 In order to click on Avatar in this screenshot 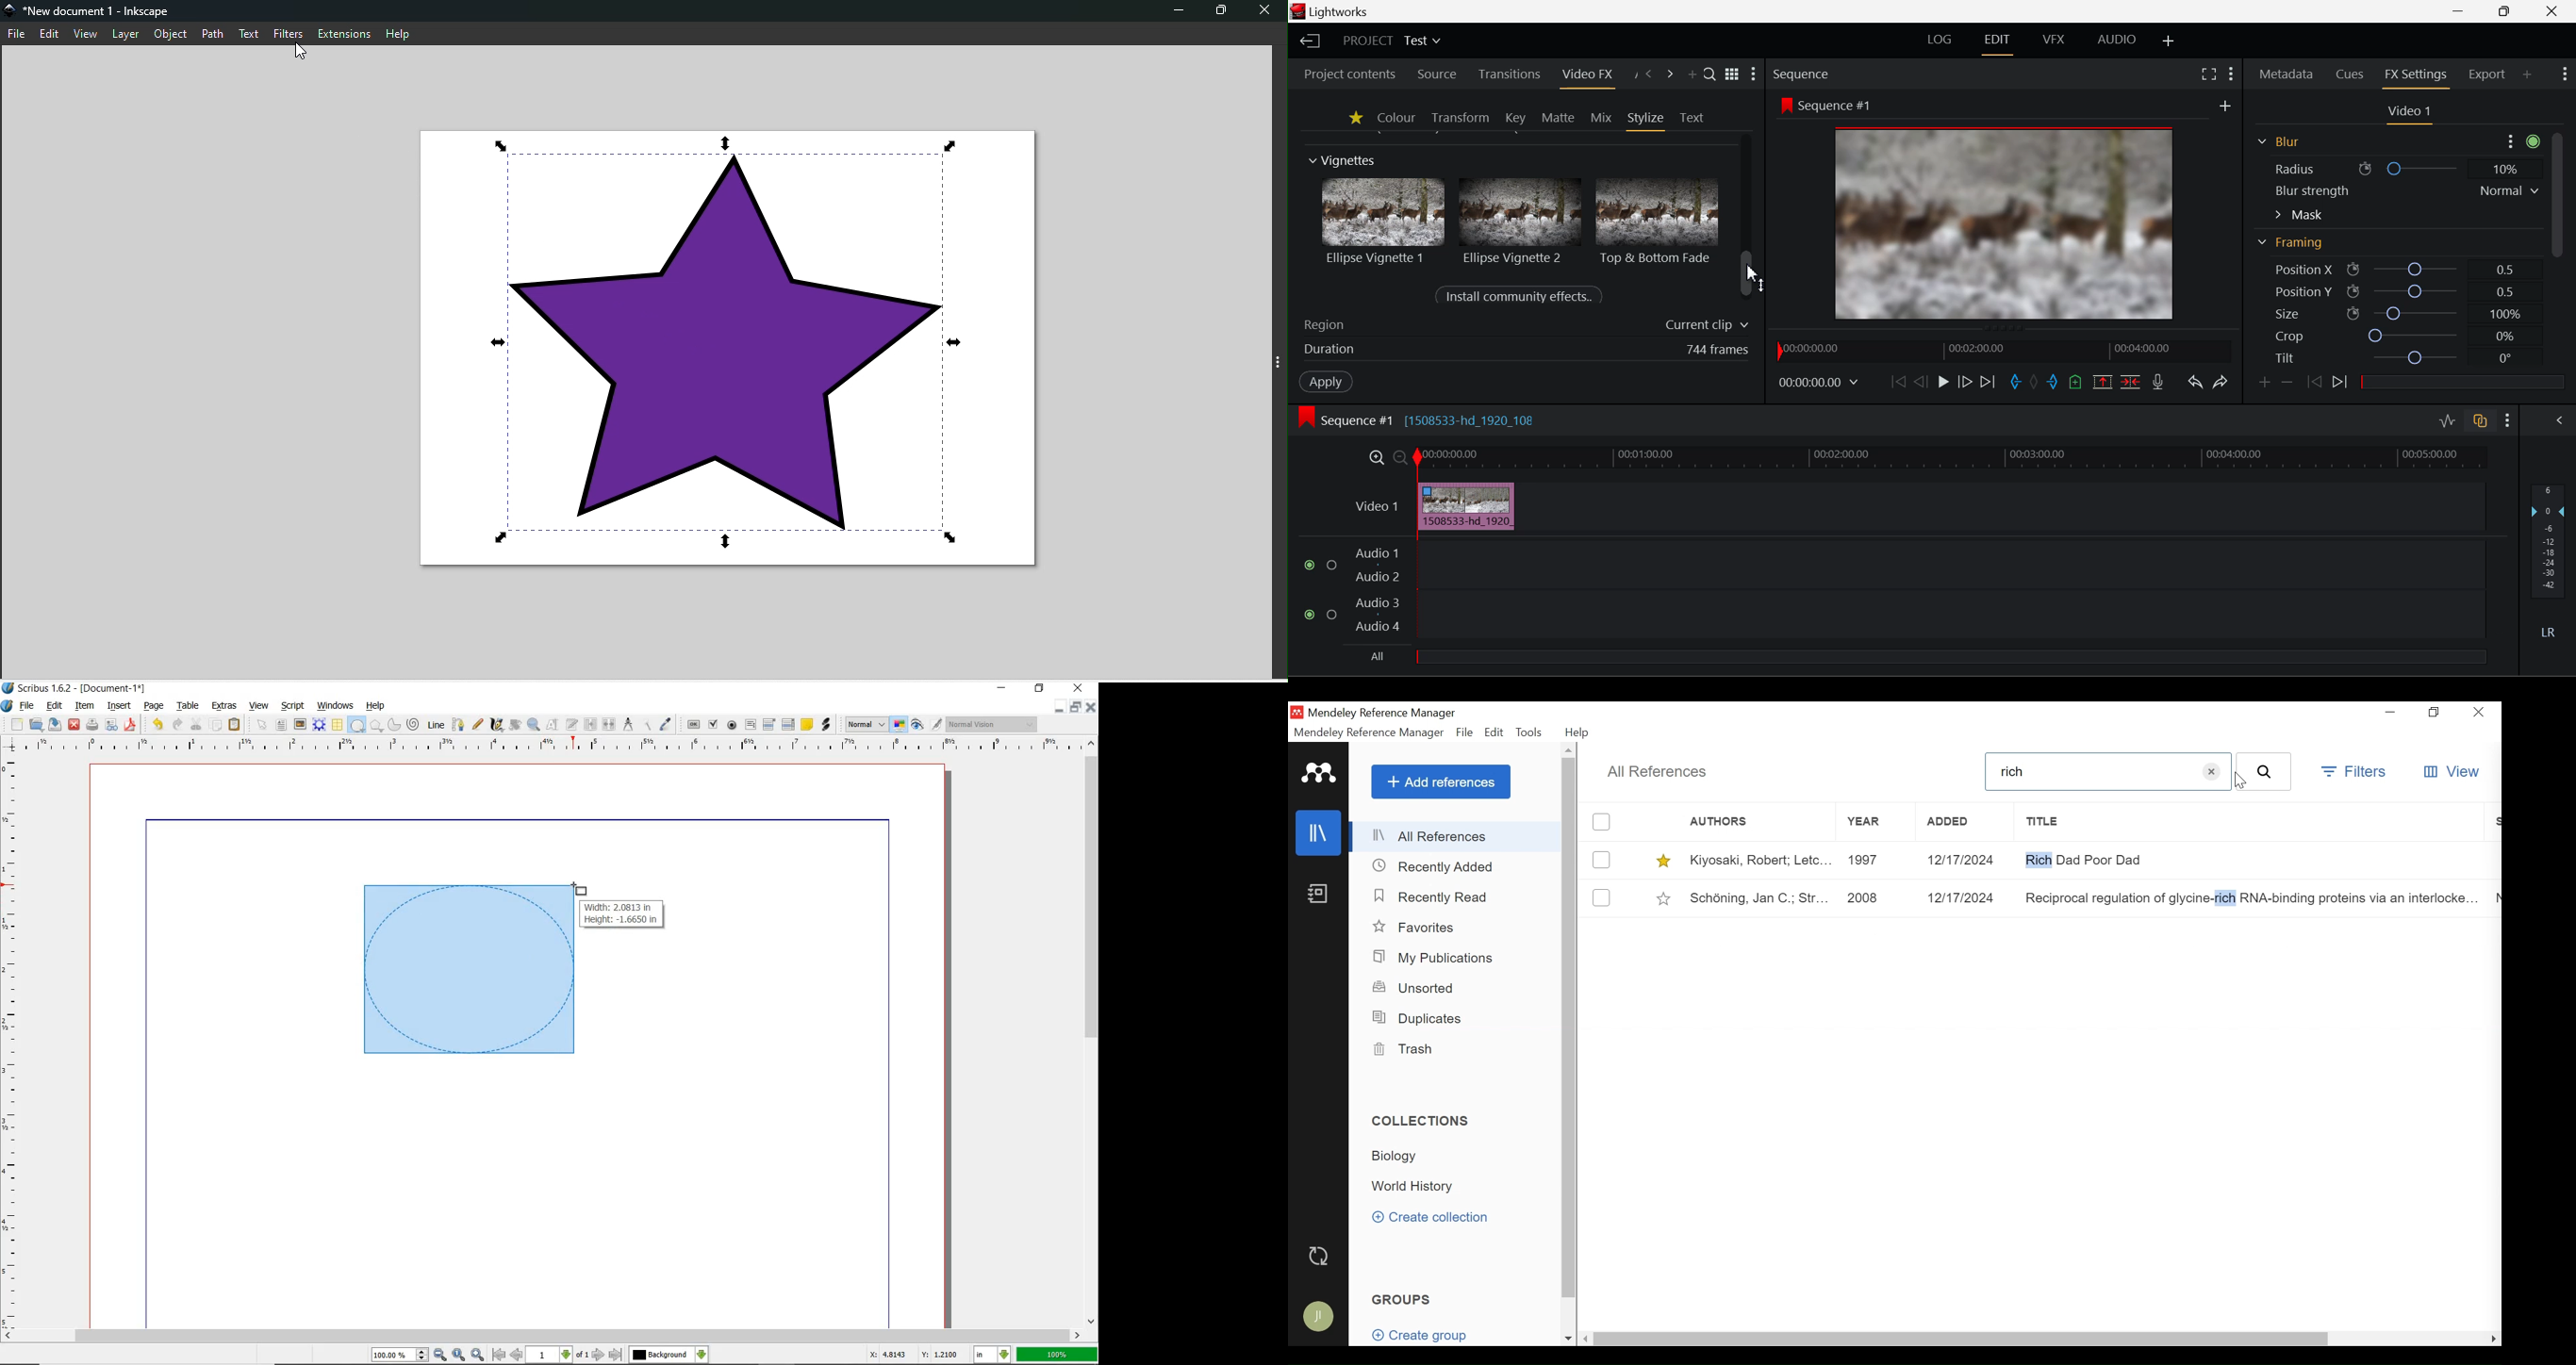, I will do `click(1322, 1318)`.